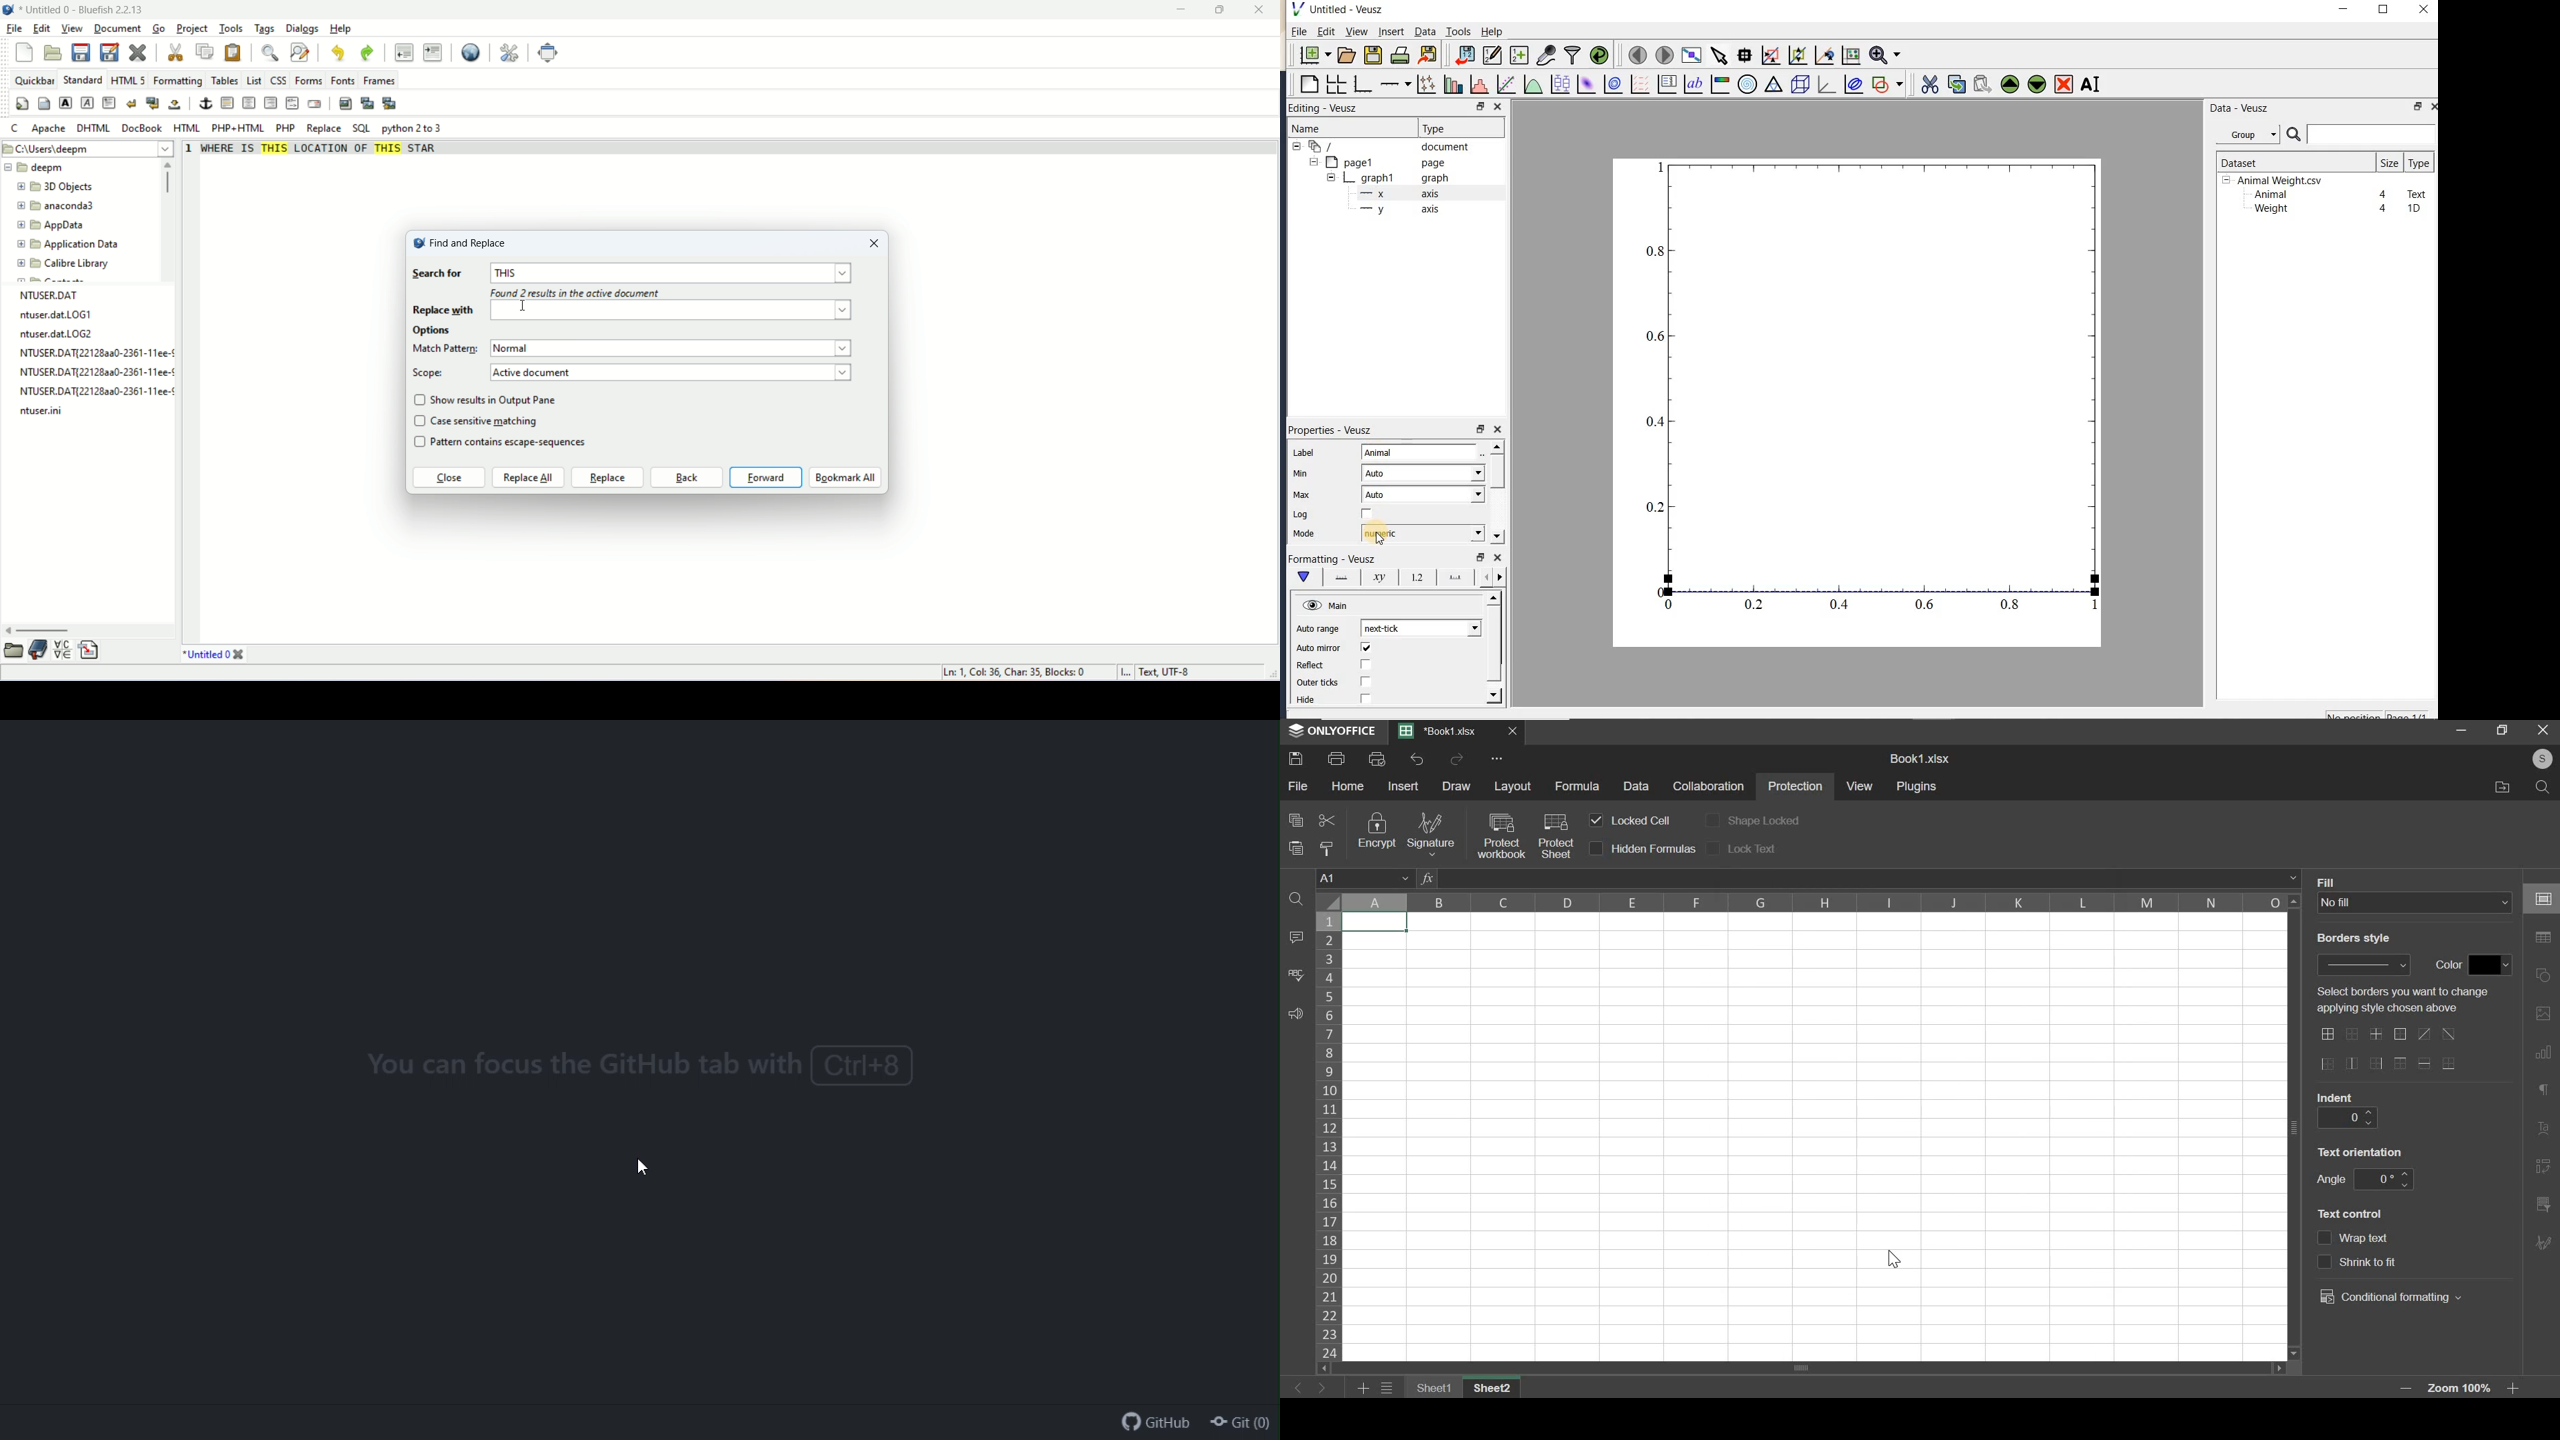 This screenshot has height=1456, width=2576. I want to click on indent, so click(432, 52).